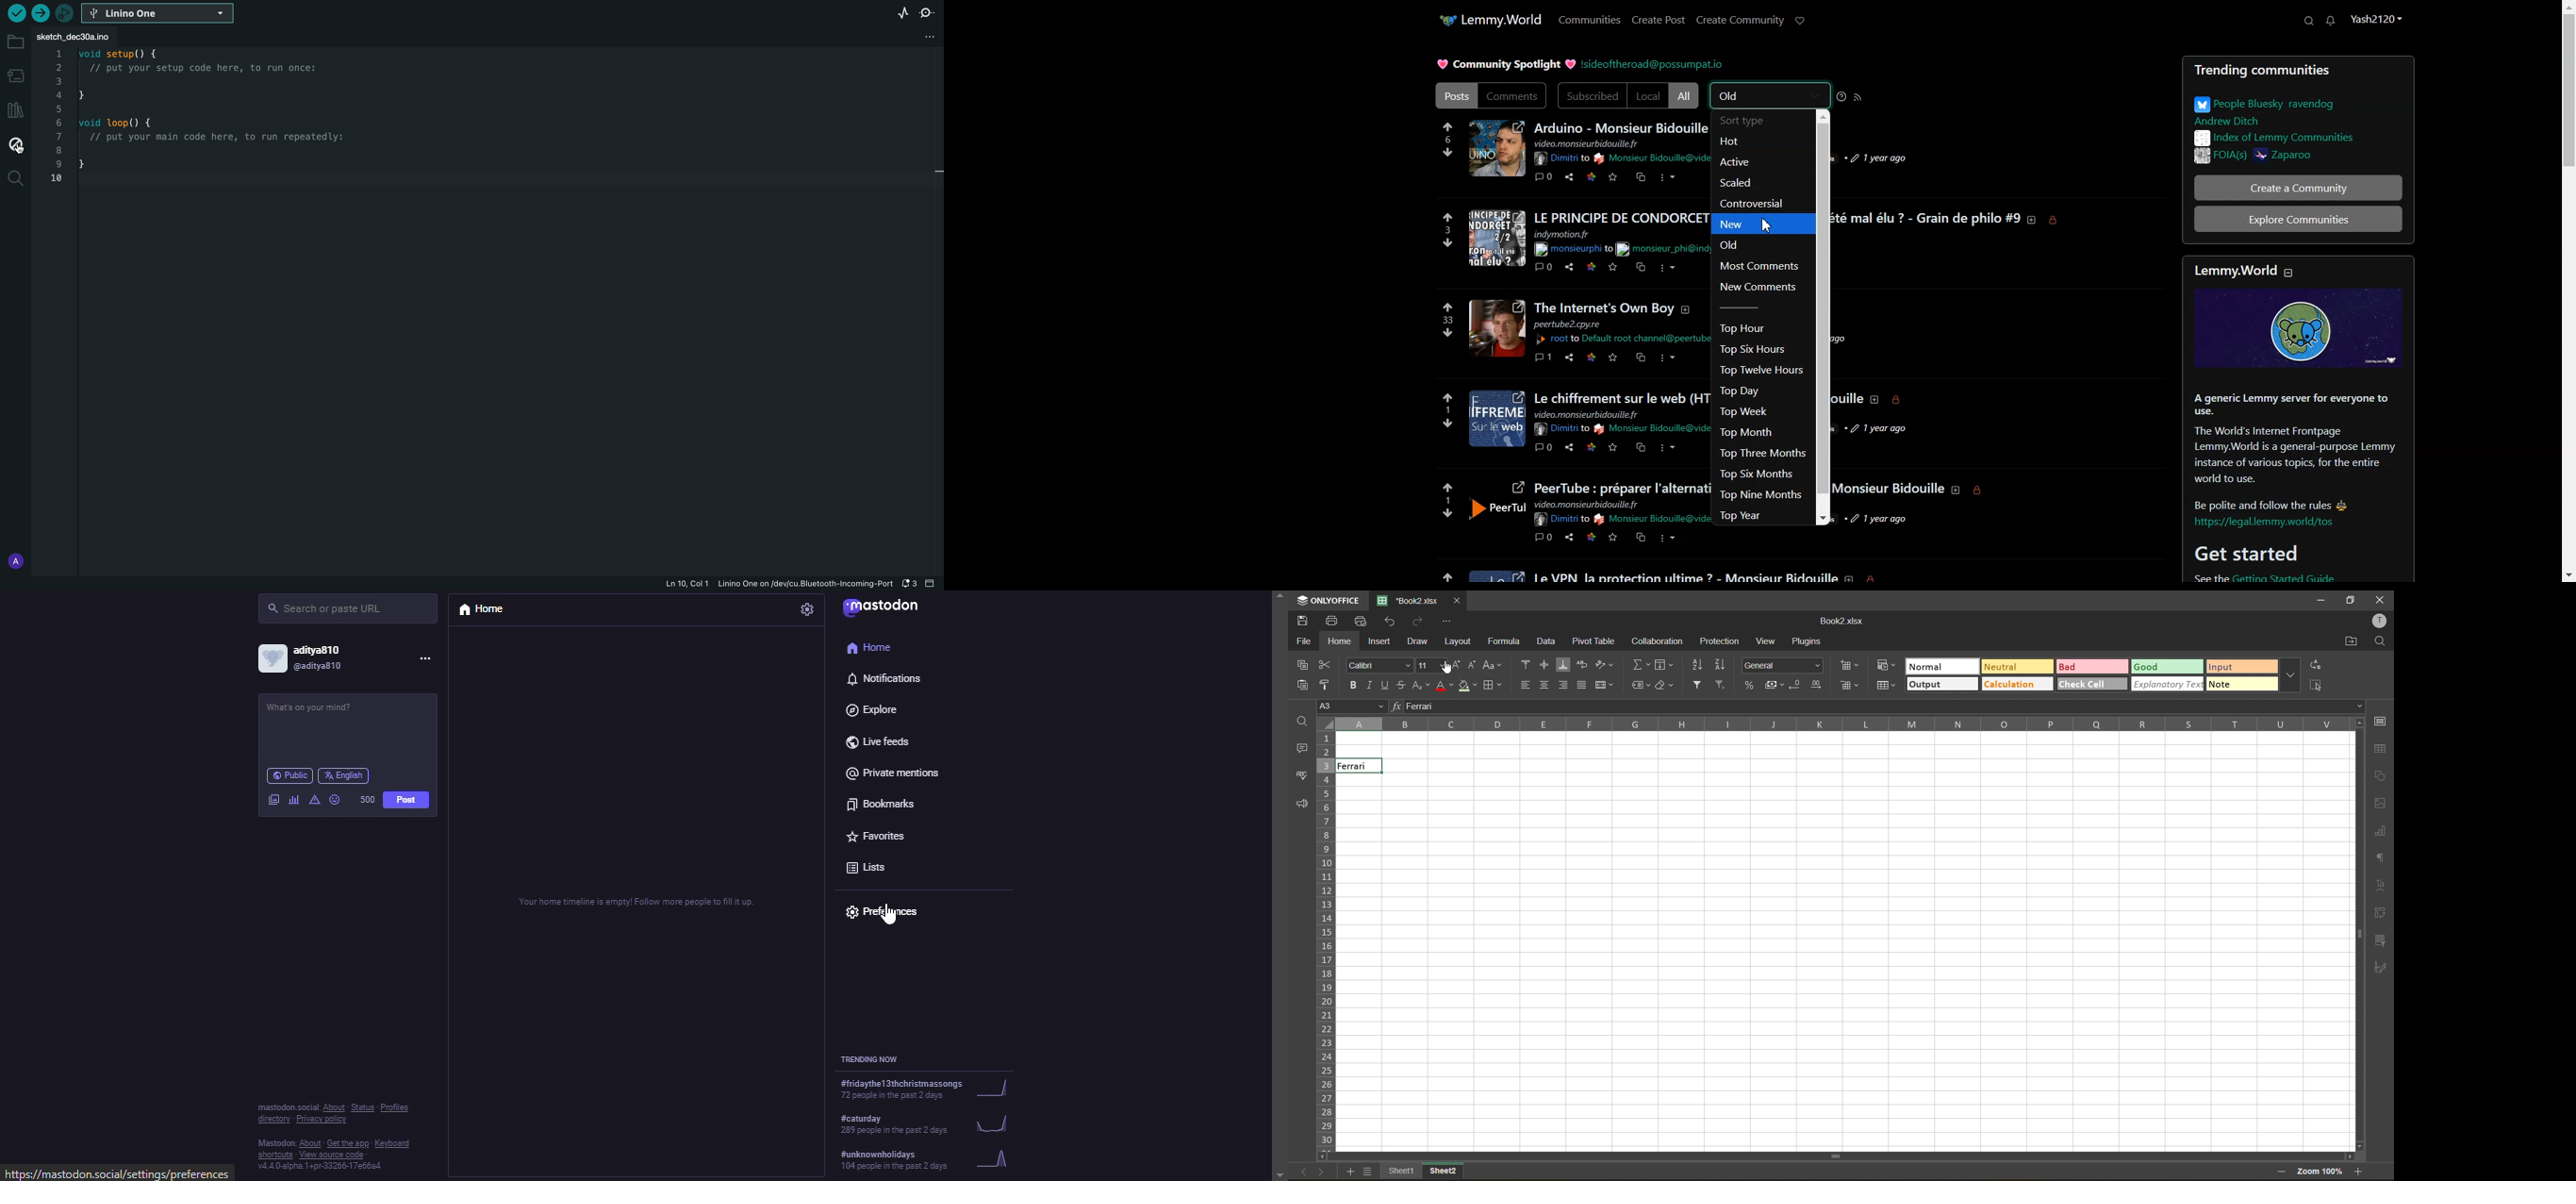 The image size is (2576, 1204). Describe the element at coordinates (1668, 450) in the screenshot. I see `` at that location.